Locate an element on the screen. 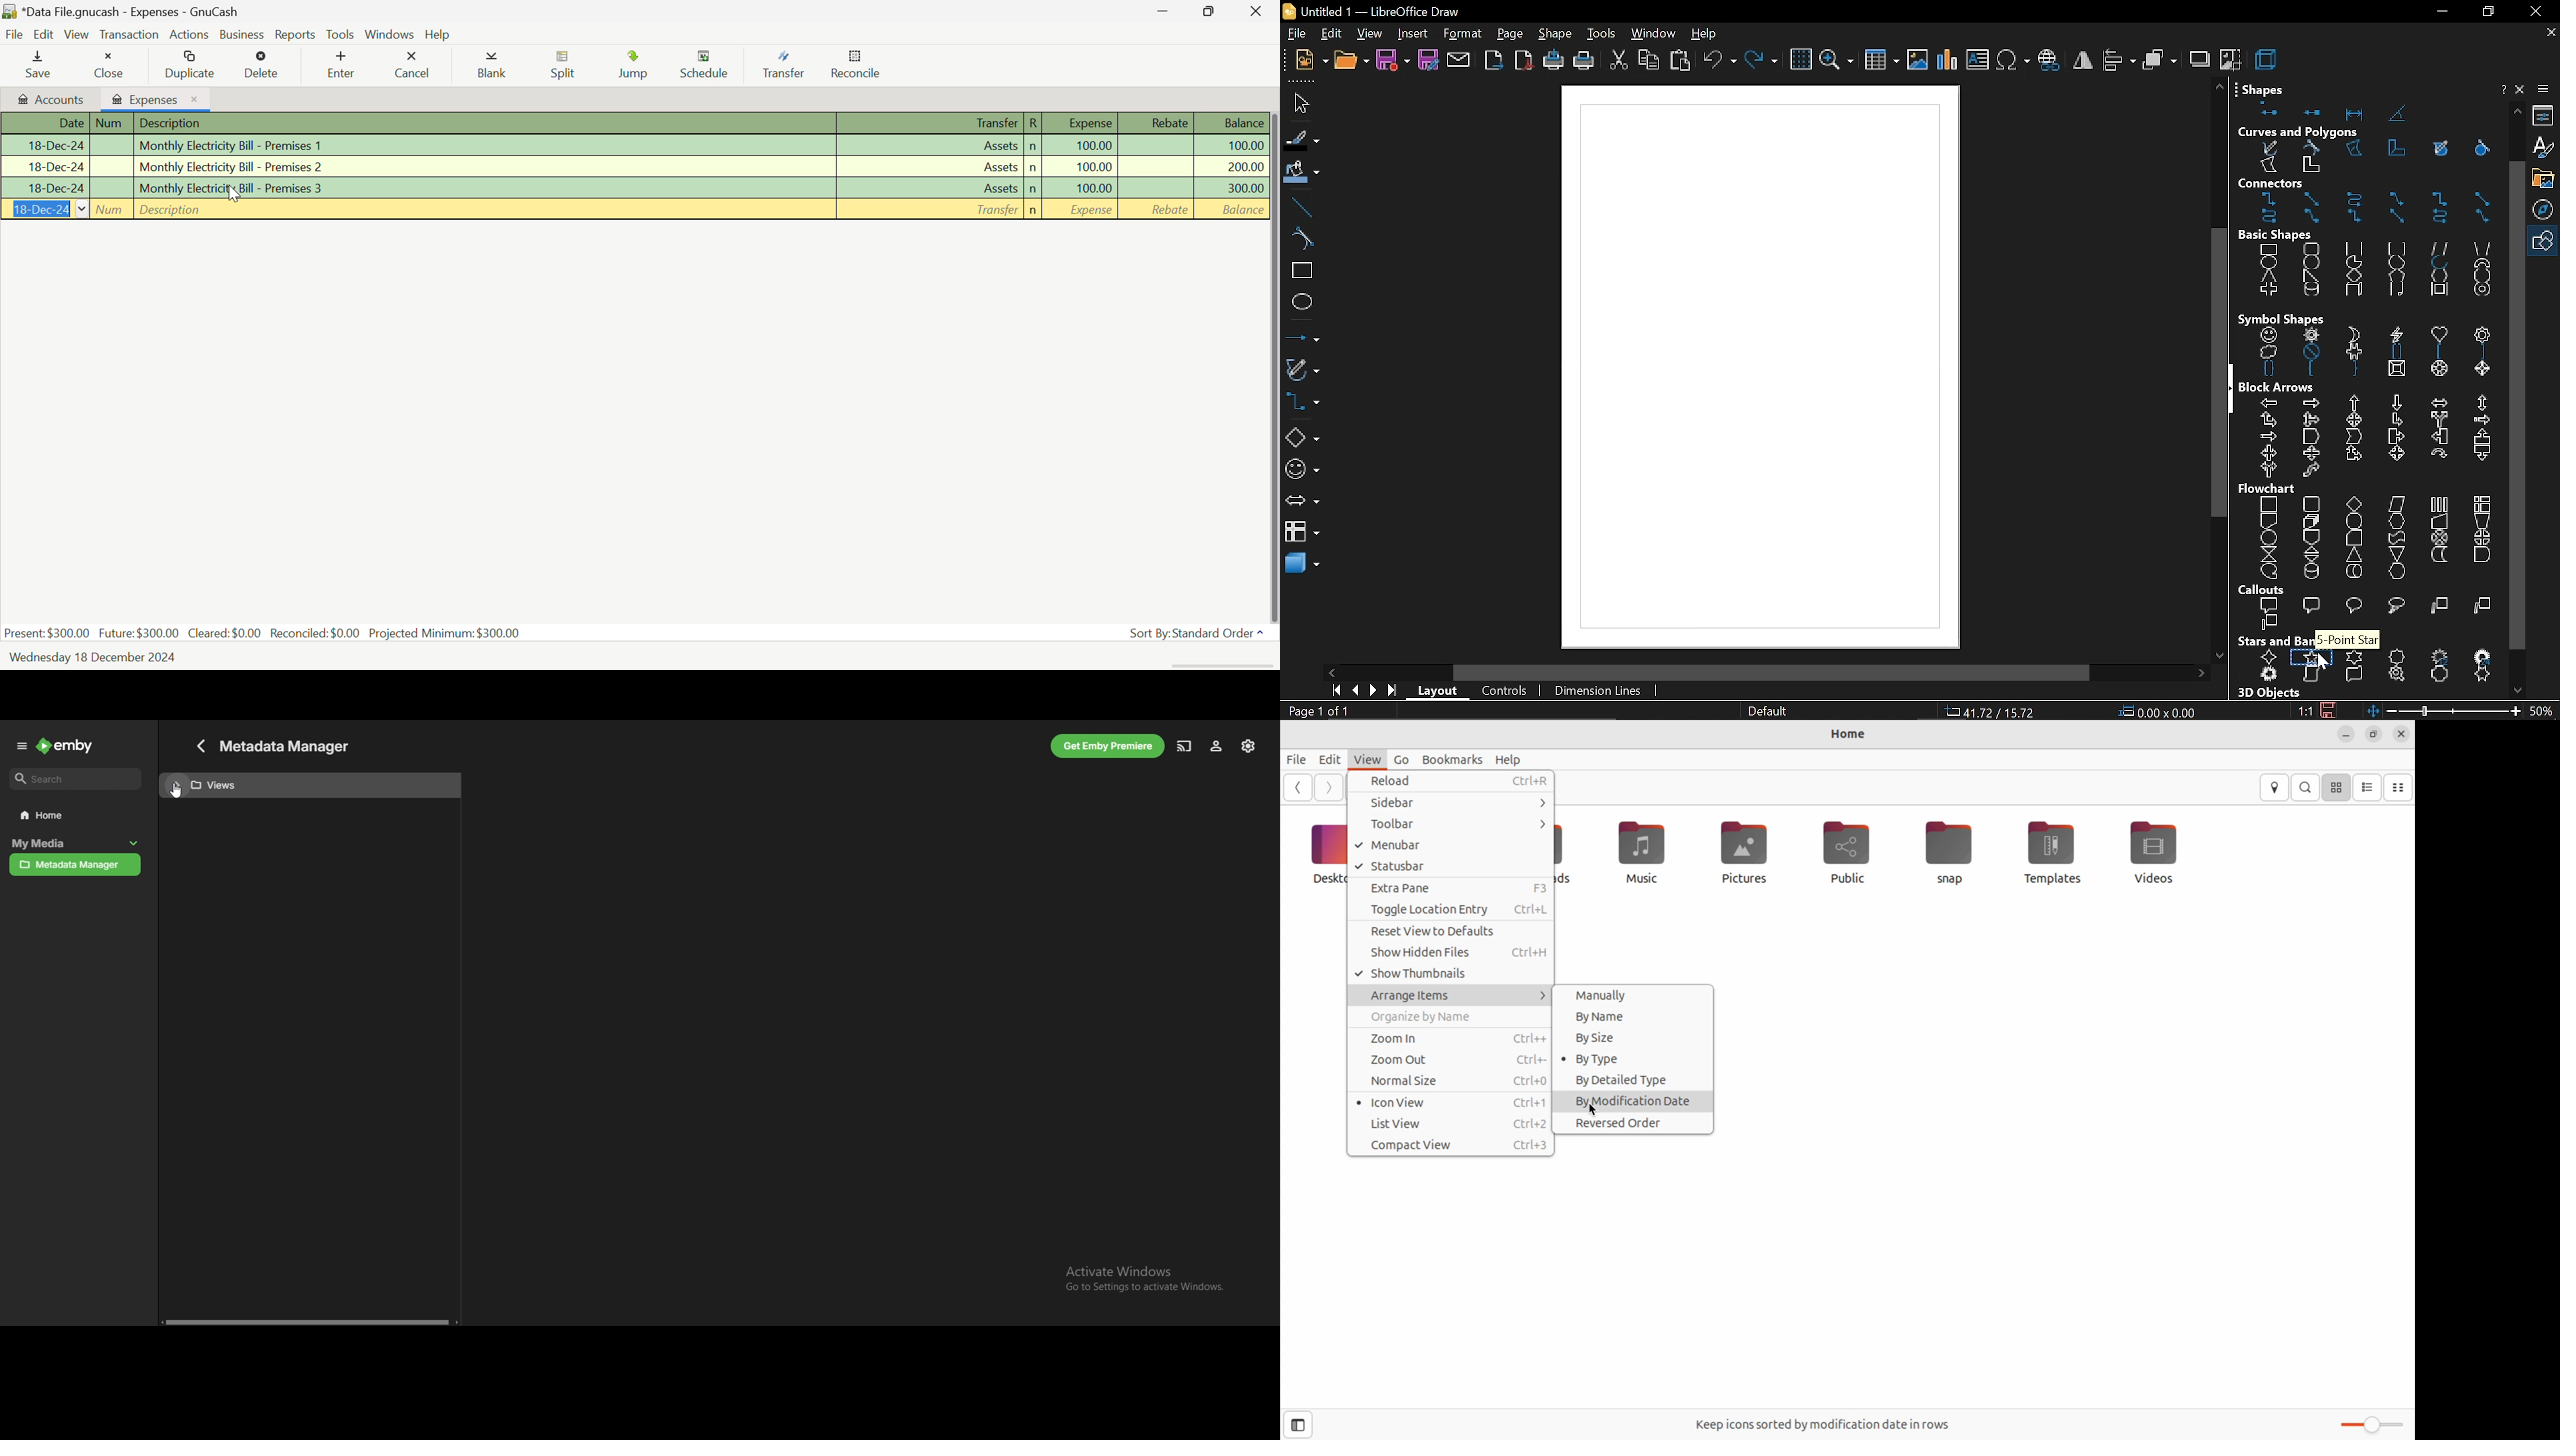 This screenshot has width=2576, height=1456. insert chart is located at coordinates (1948, 60).